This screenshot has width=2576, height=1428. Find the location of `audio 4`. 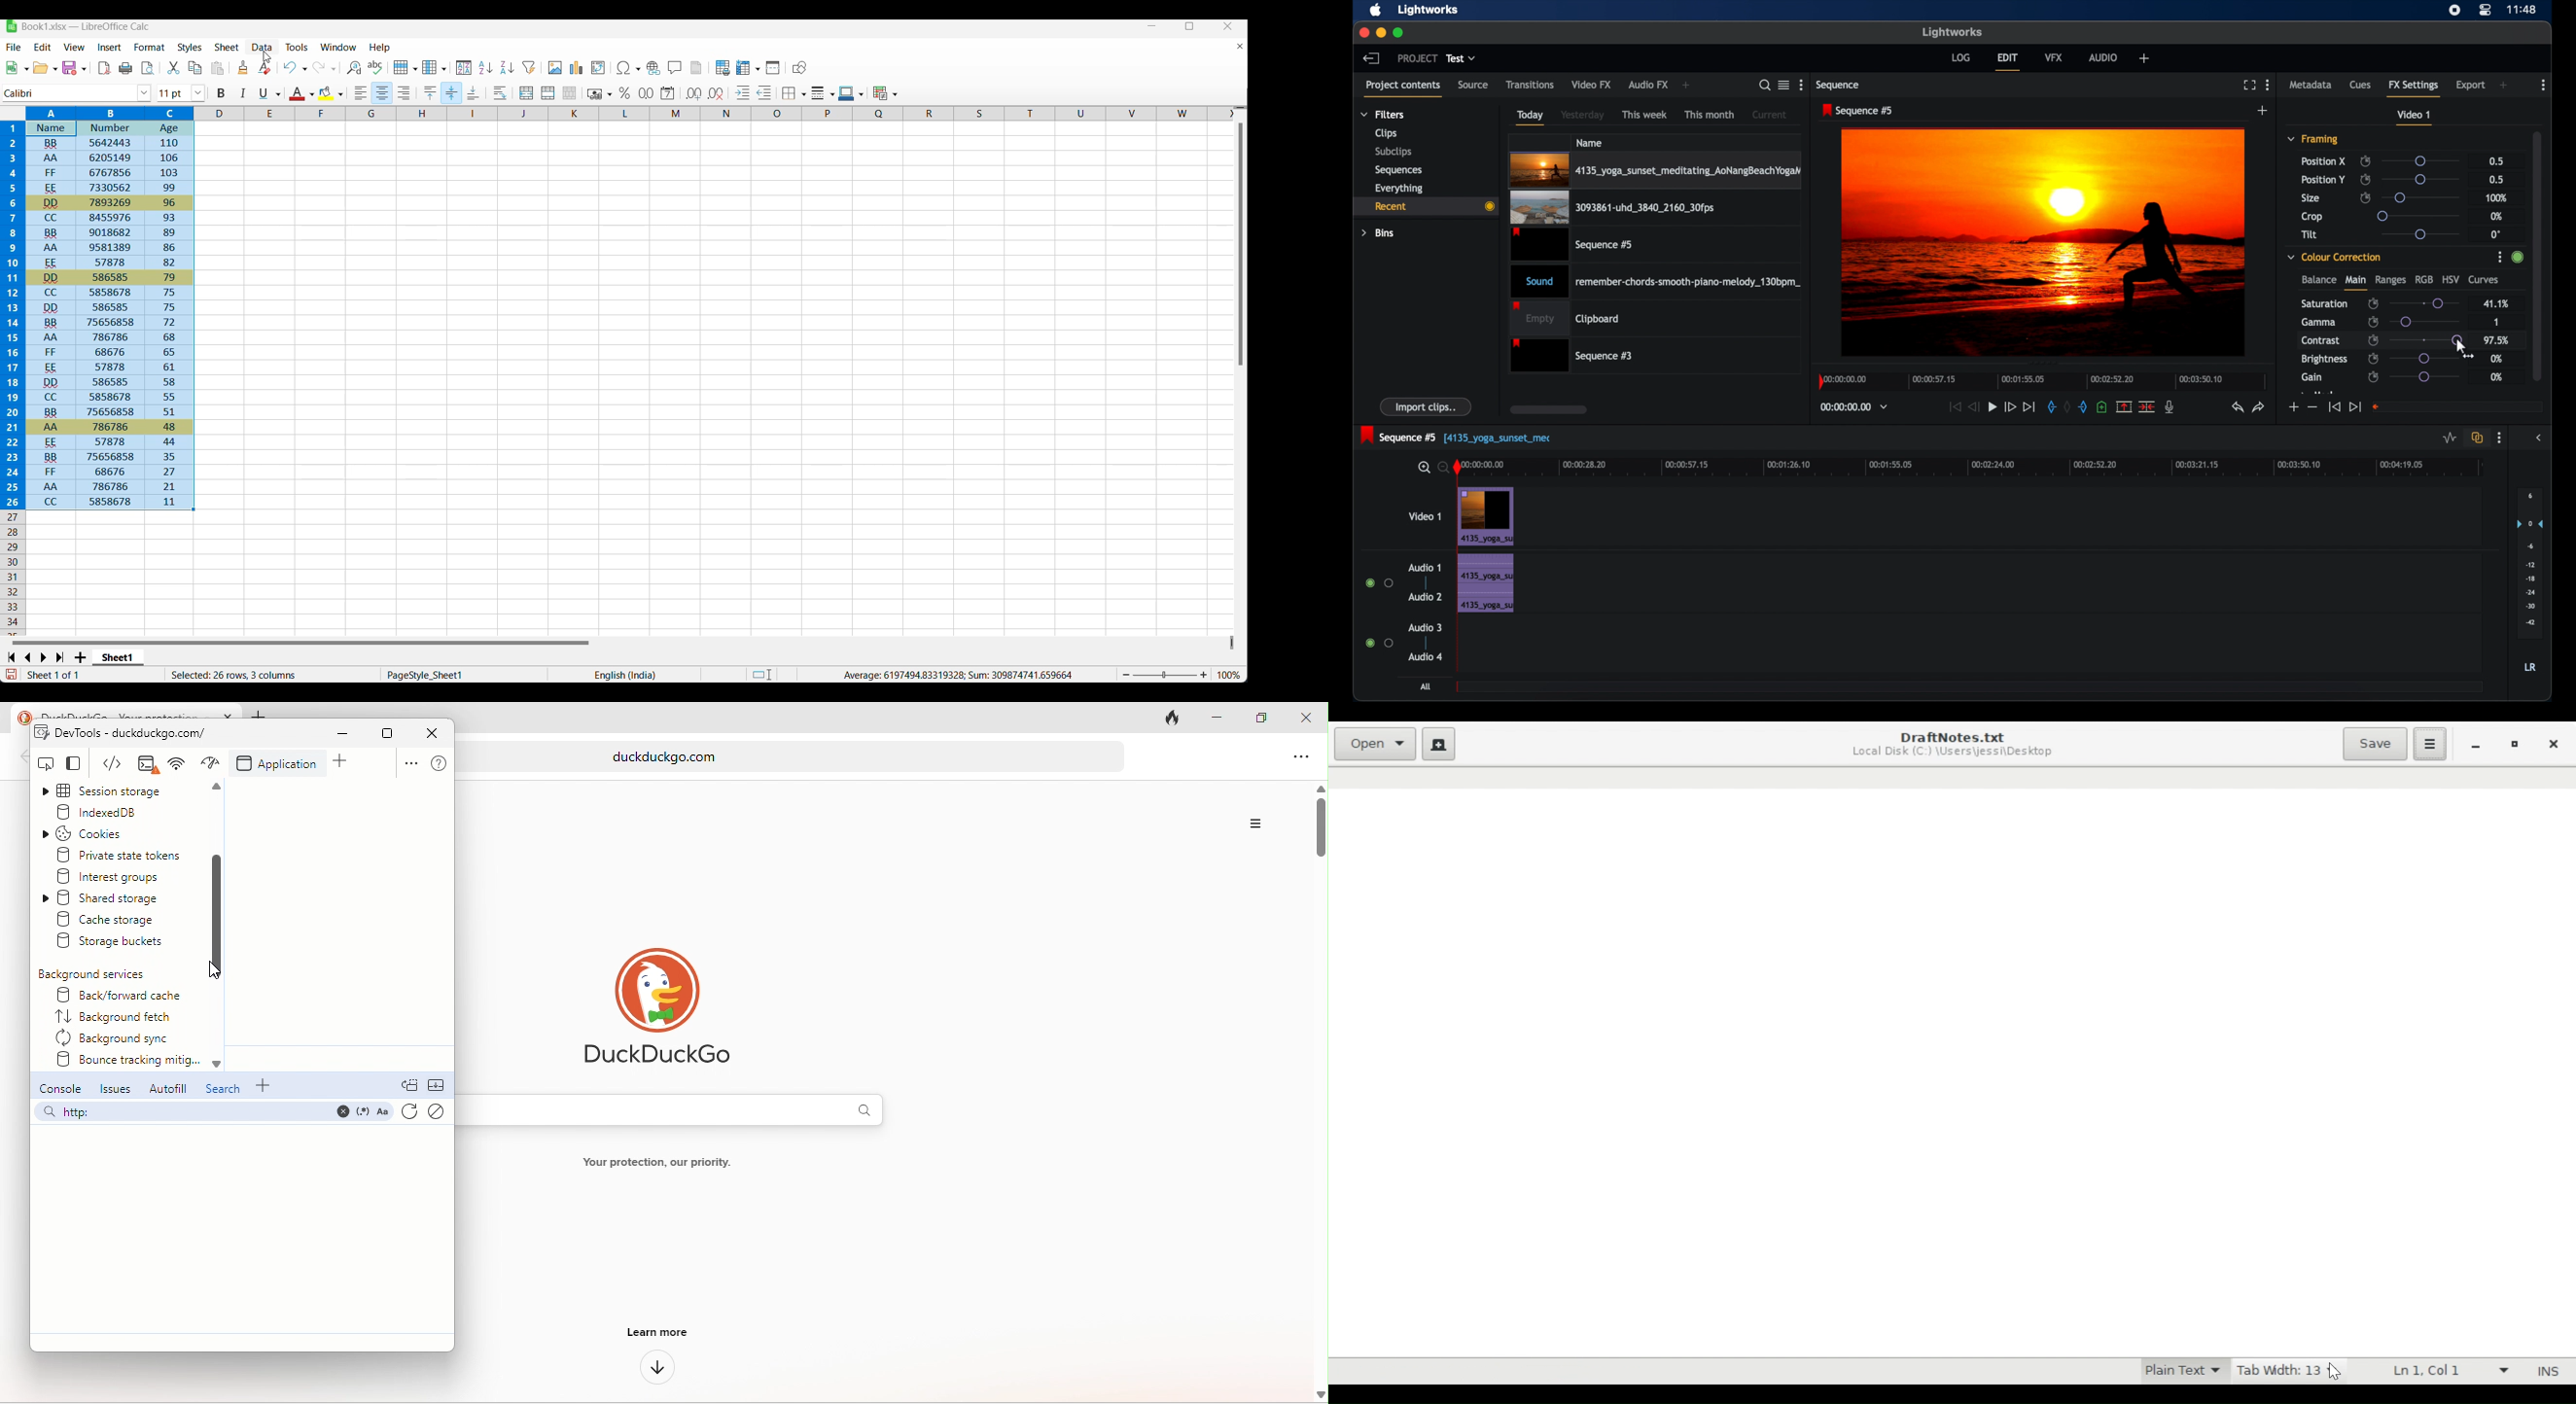

audio 4 is located at coordinates (1425, 656).